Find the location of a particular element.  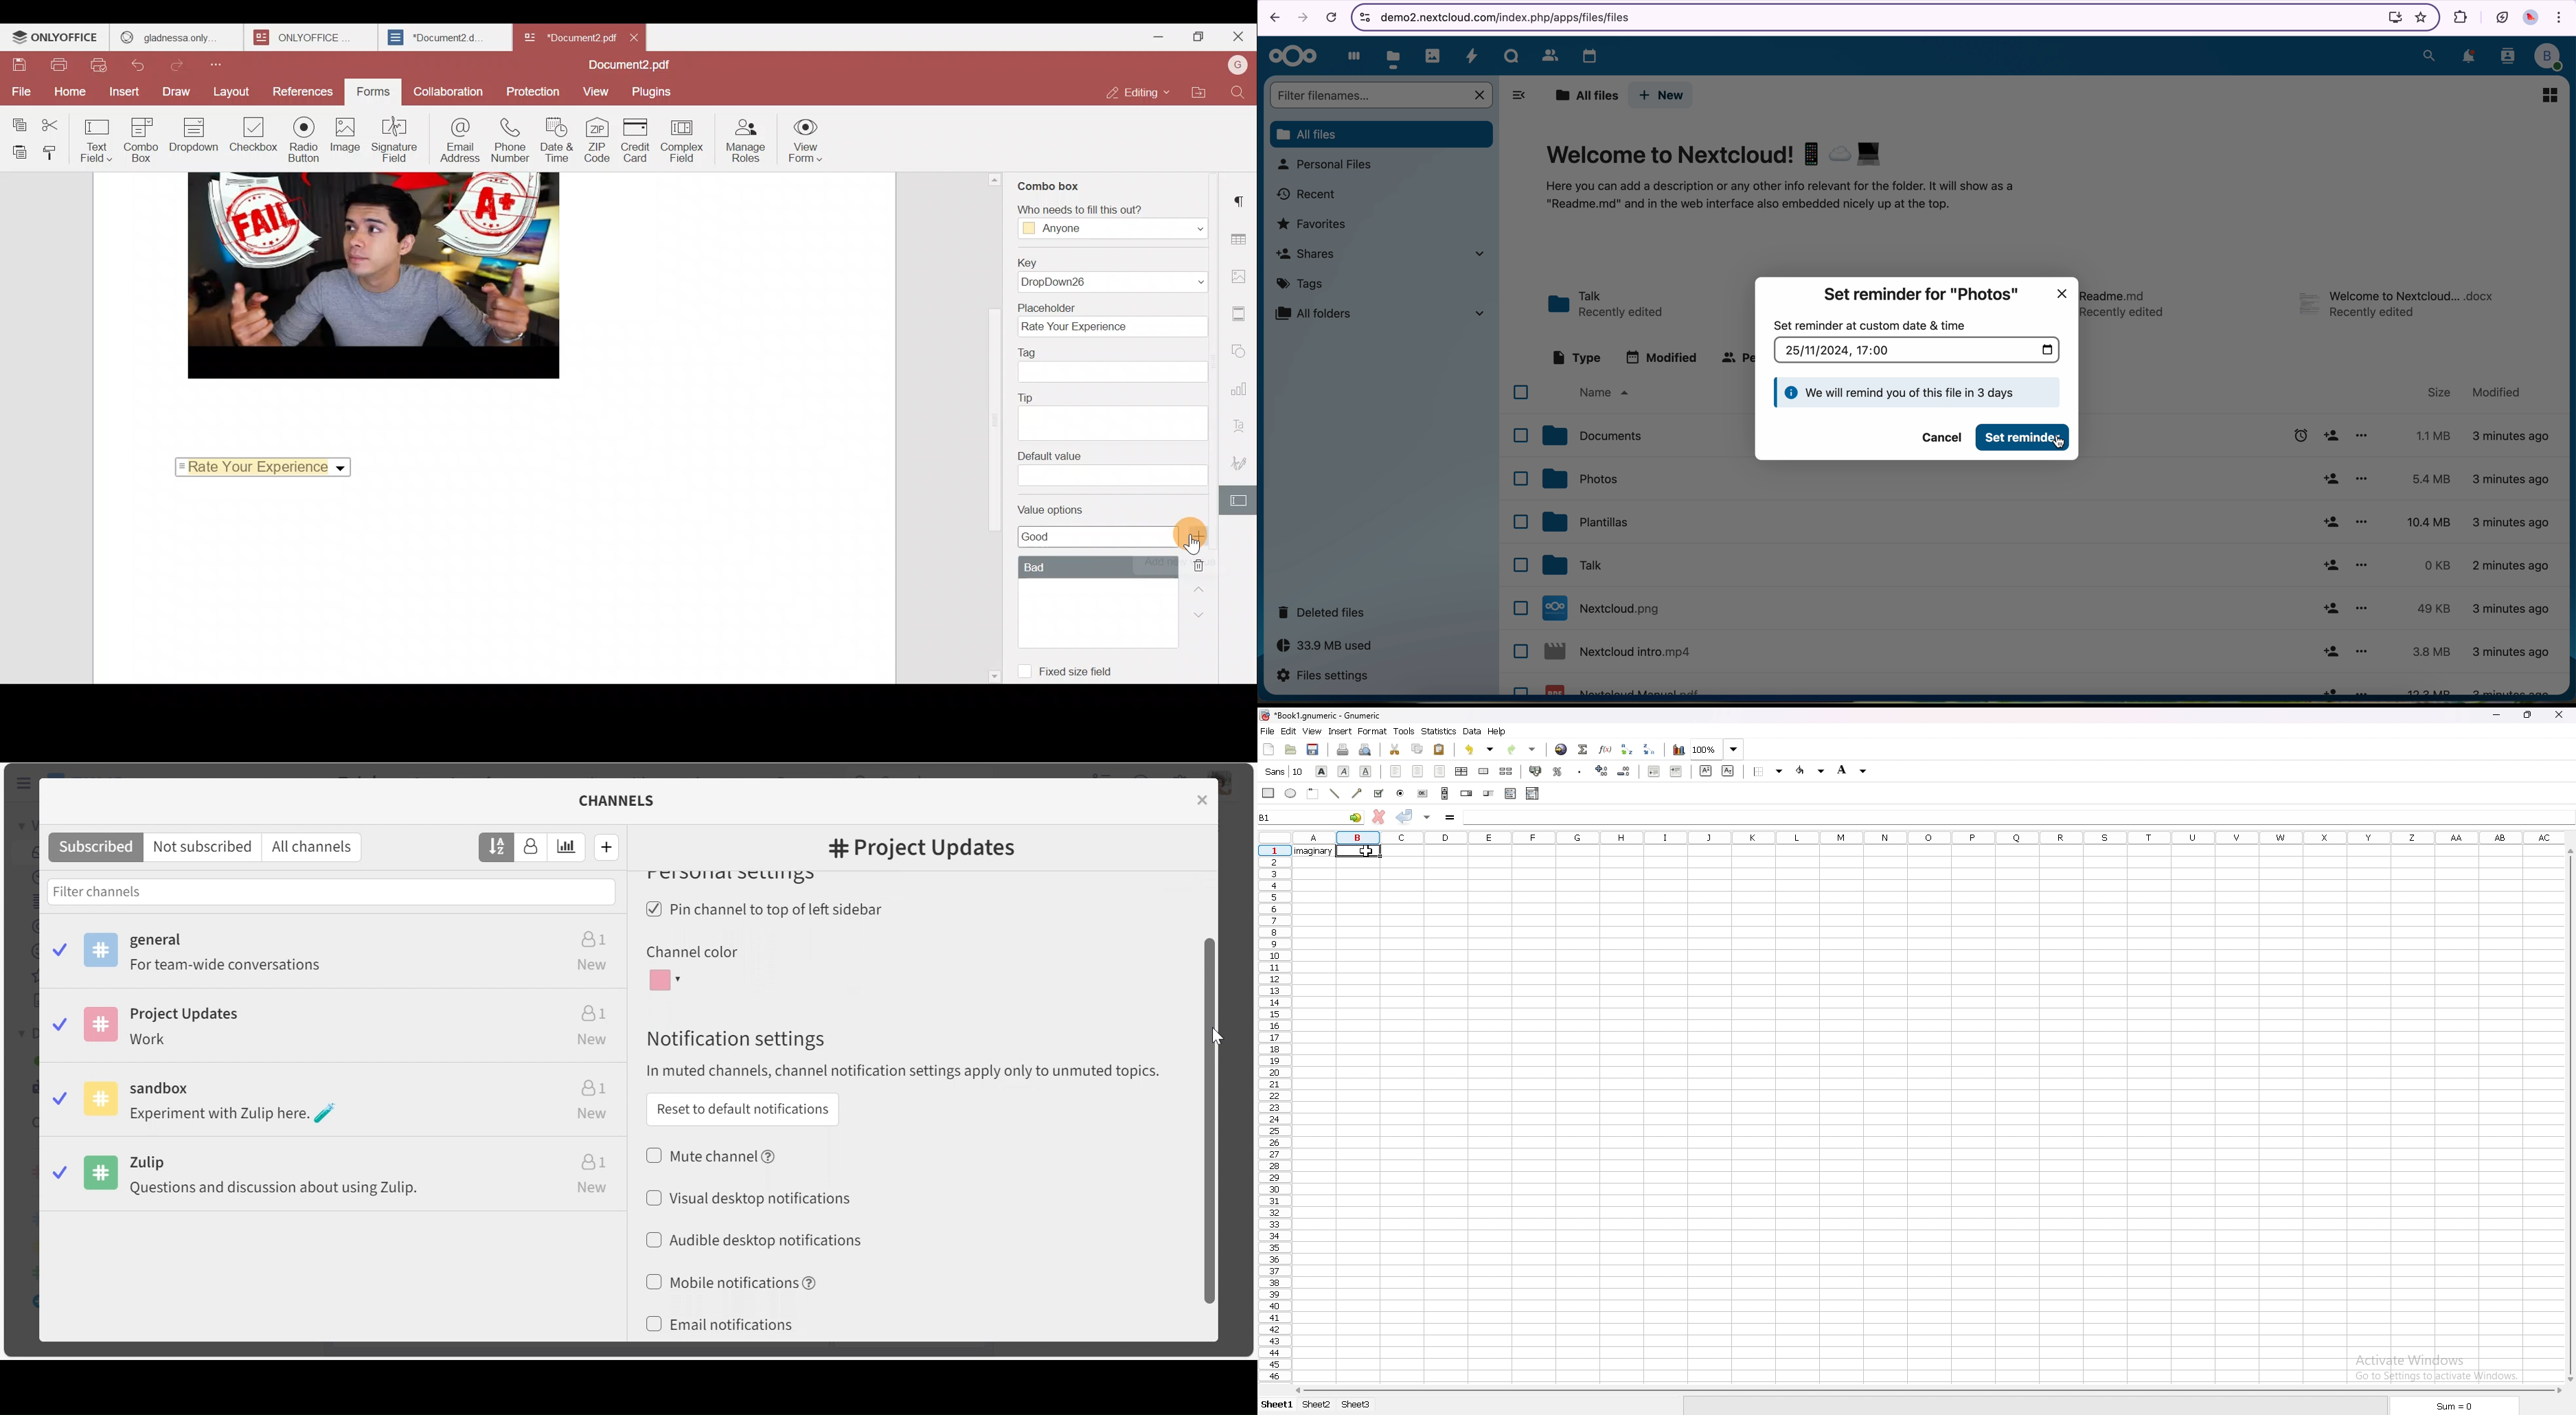

channels is located at coordinates (625, 801).